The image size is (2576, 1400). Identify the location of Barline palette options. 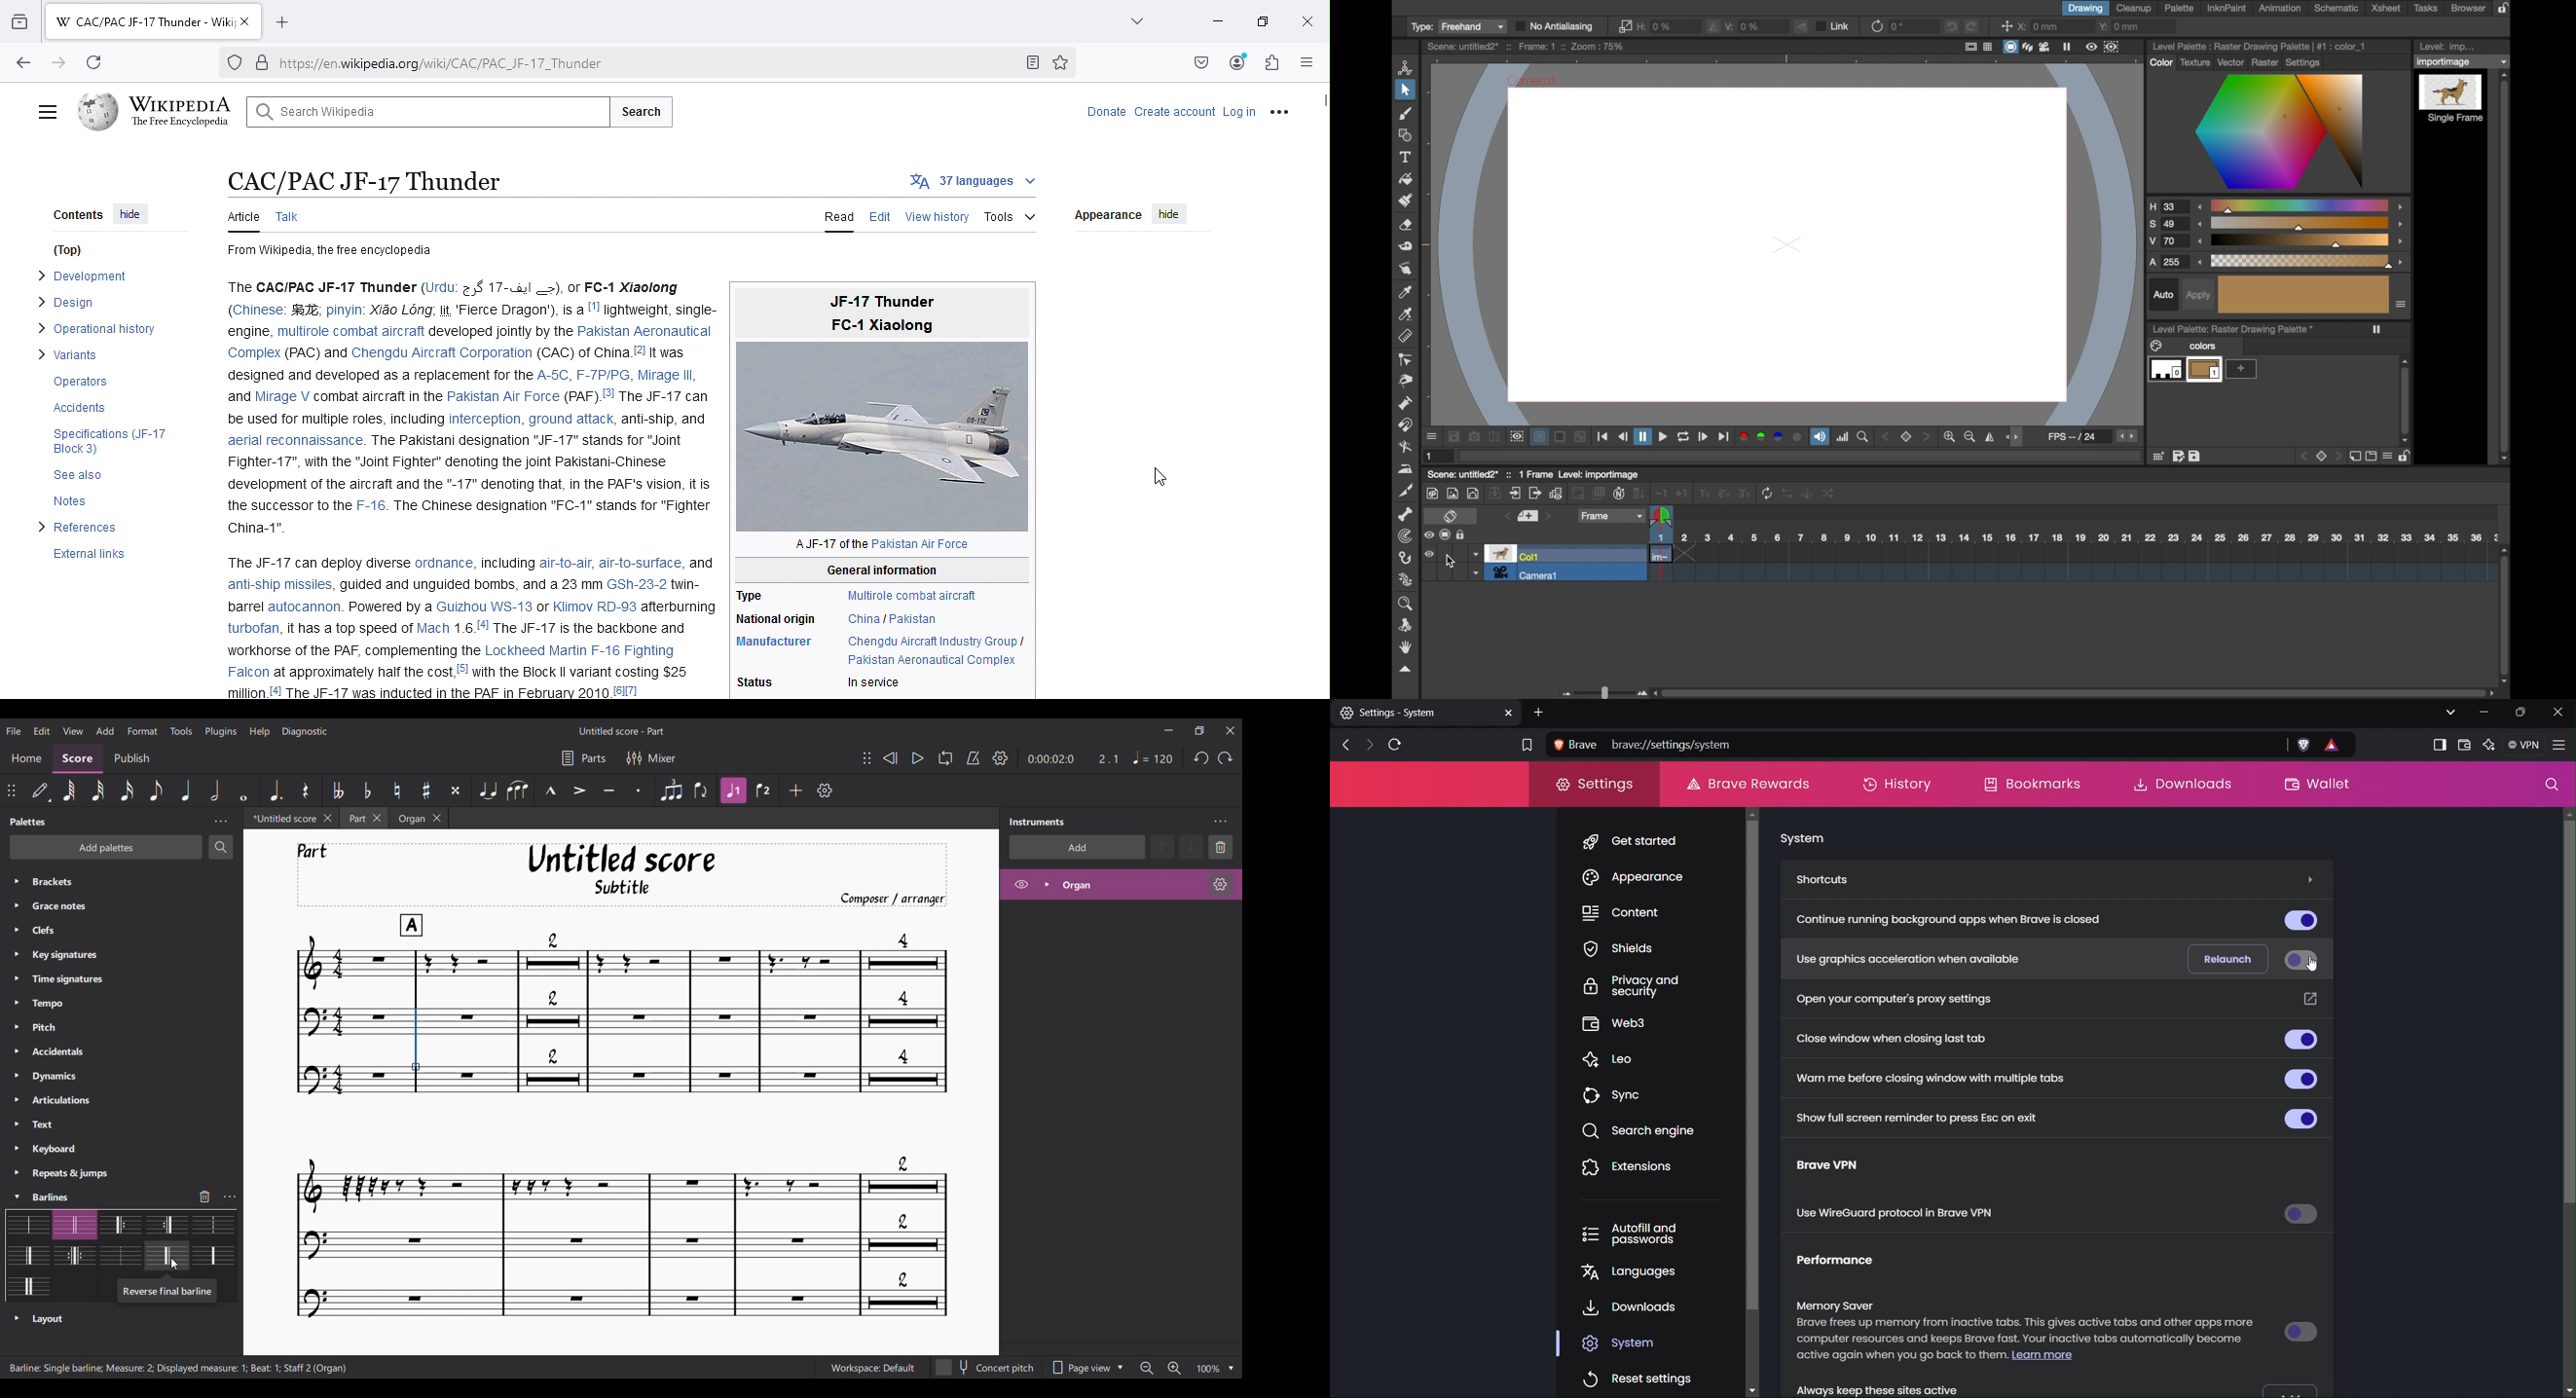
(120, 1247).